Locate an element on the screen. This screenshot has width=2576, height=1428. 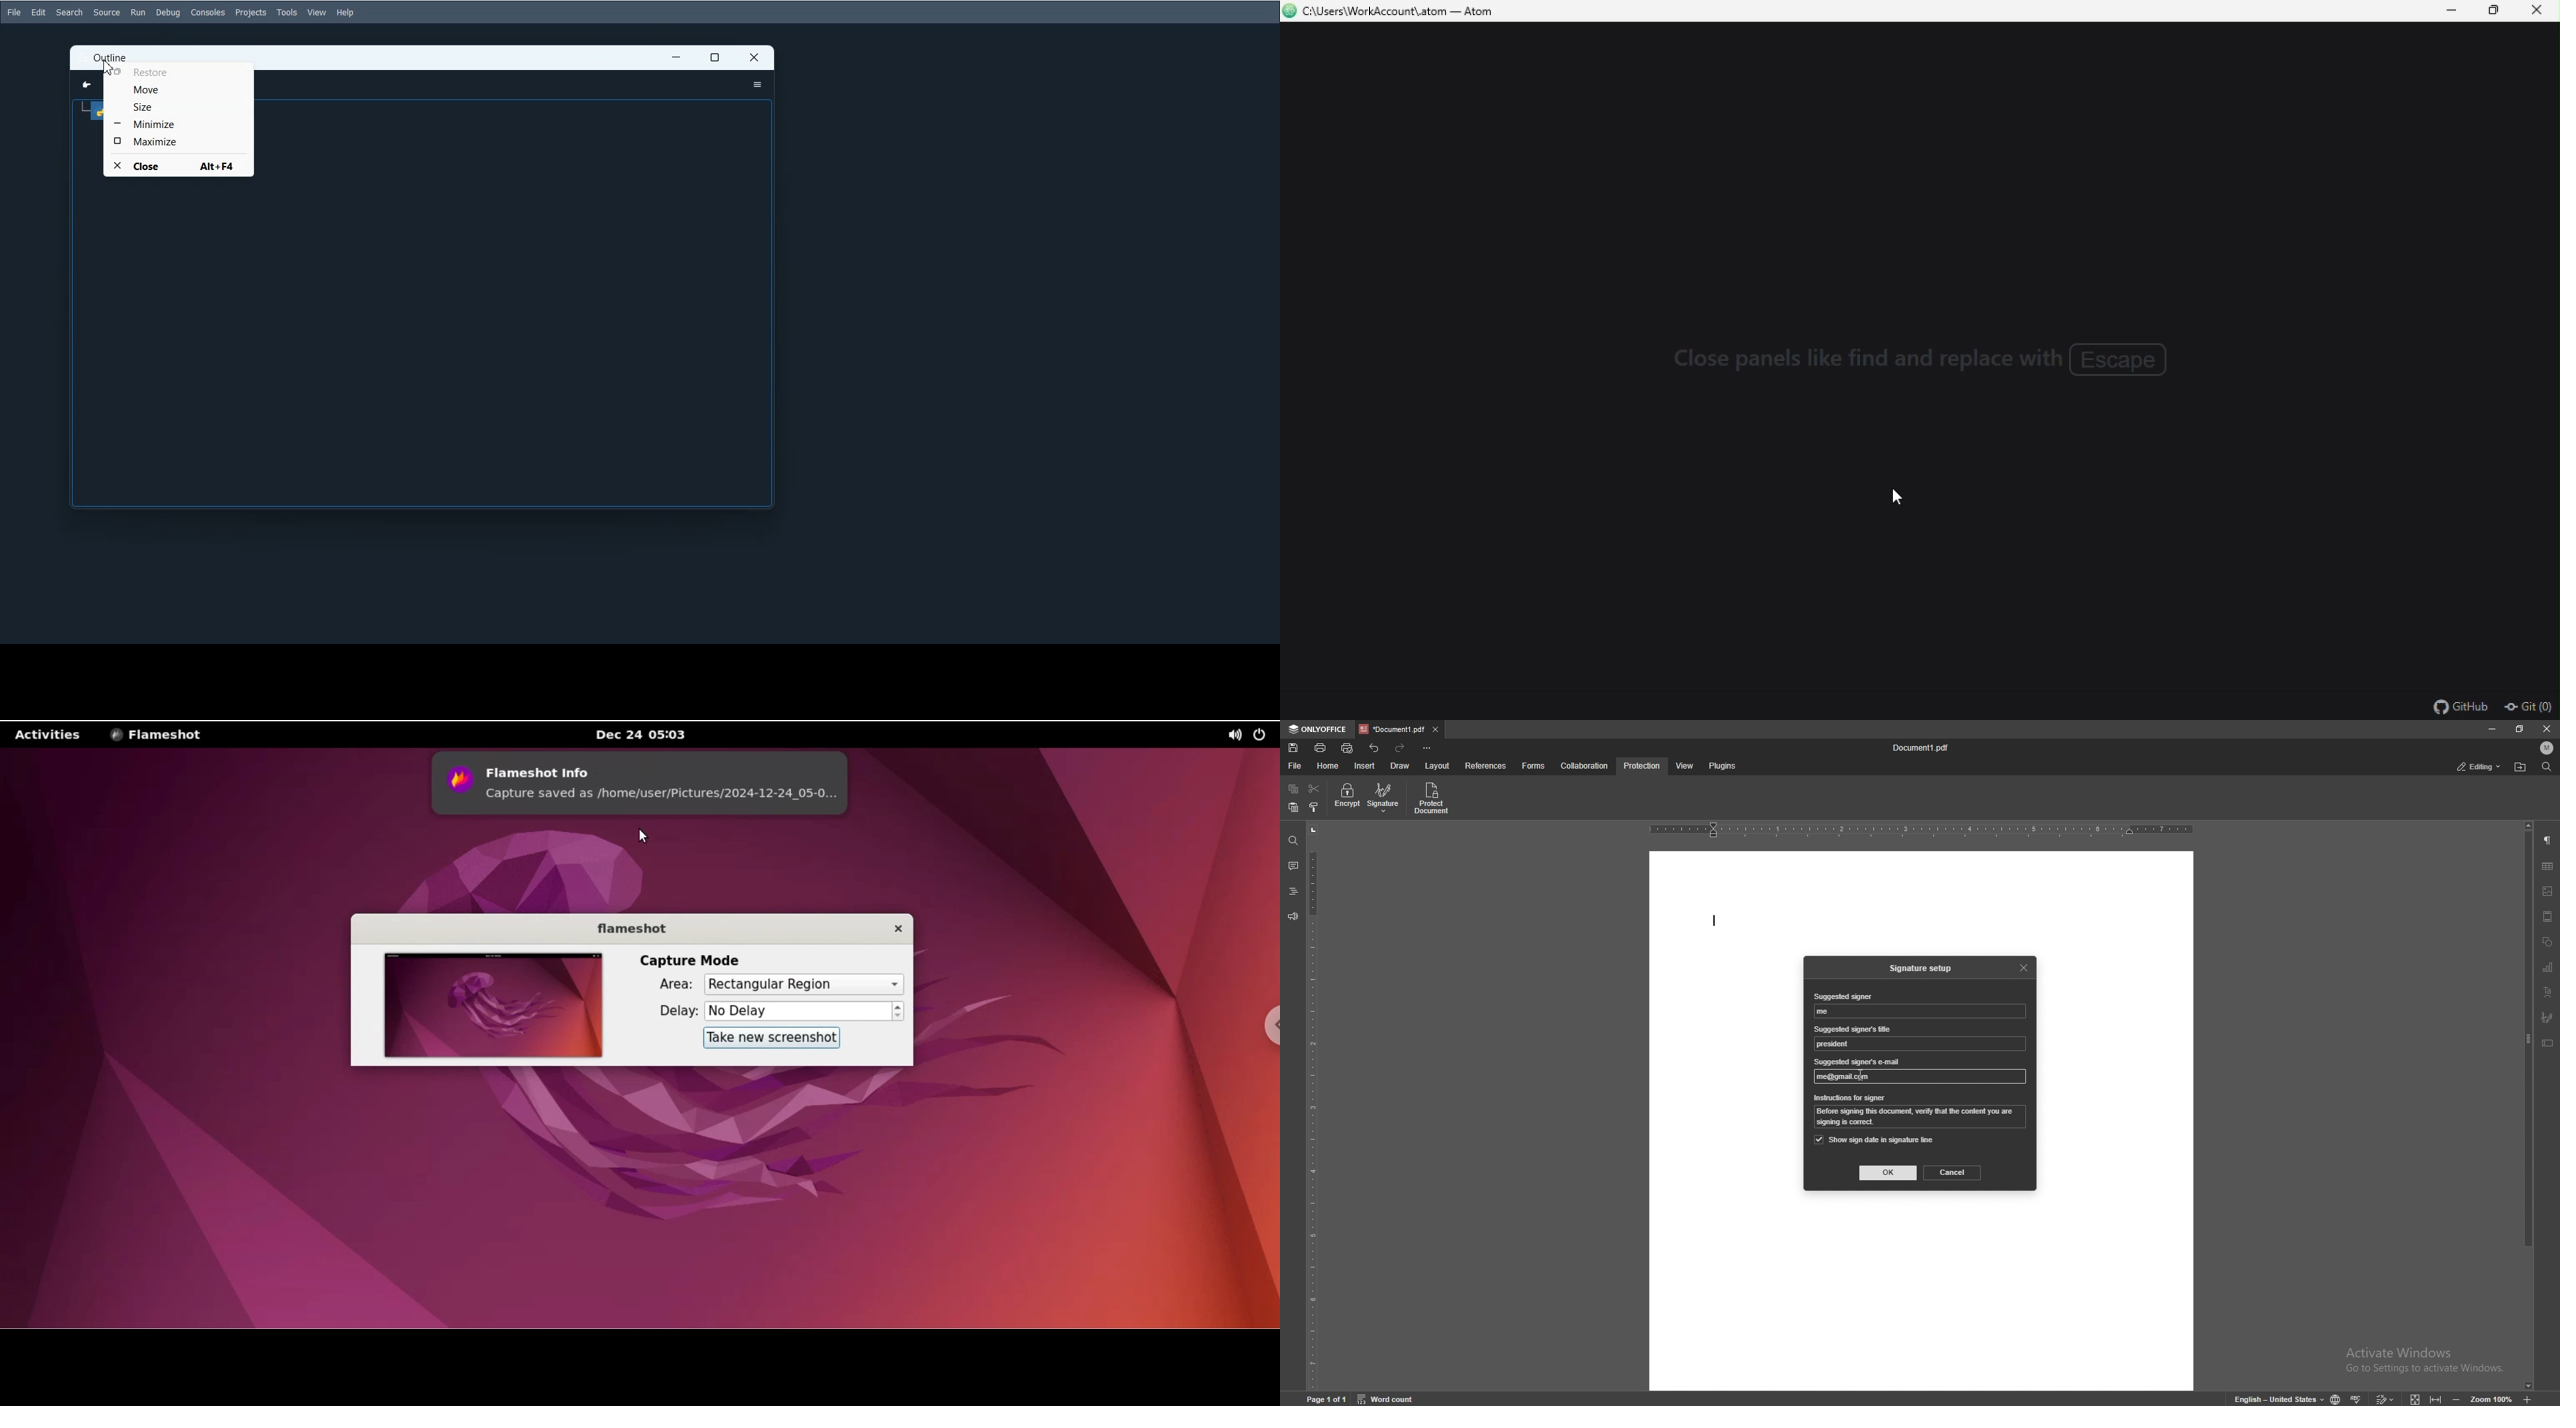
text box is located at coordinates (2547, 1043).